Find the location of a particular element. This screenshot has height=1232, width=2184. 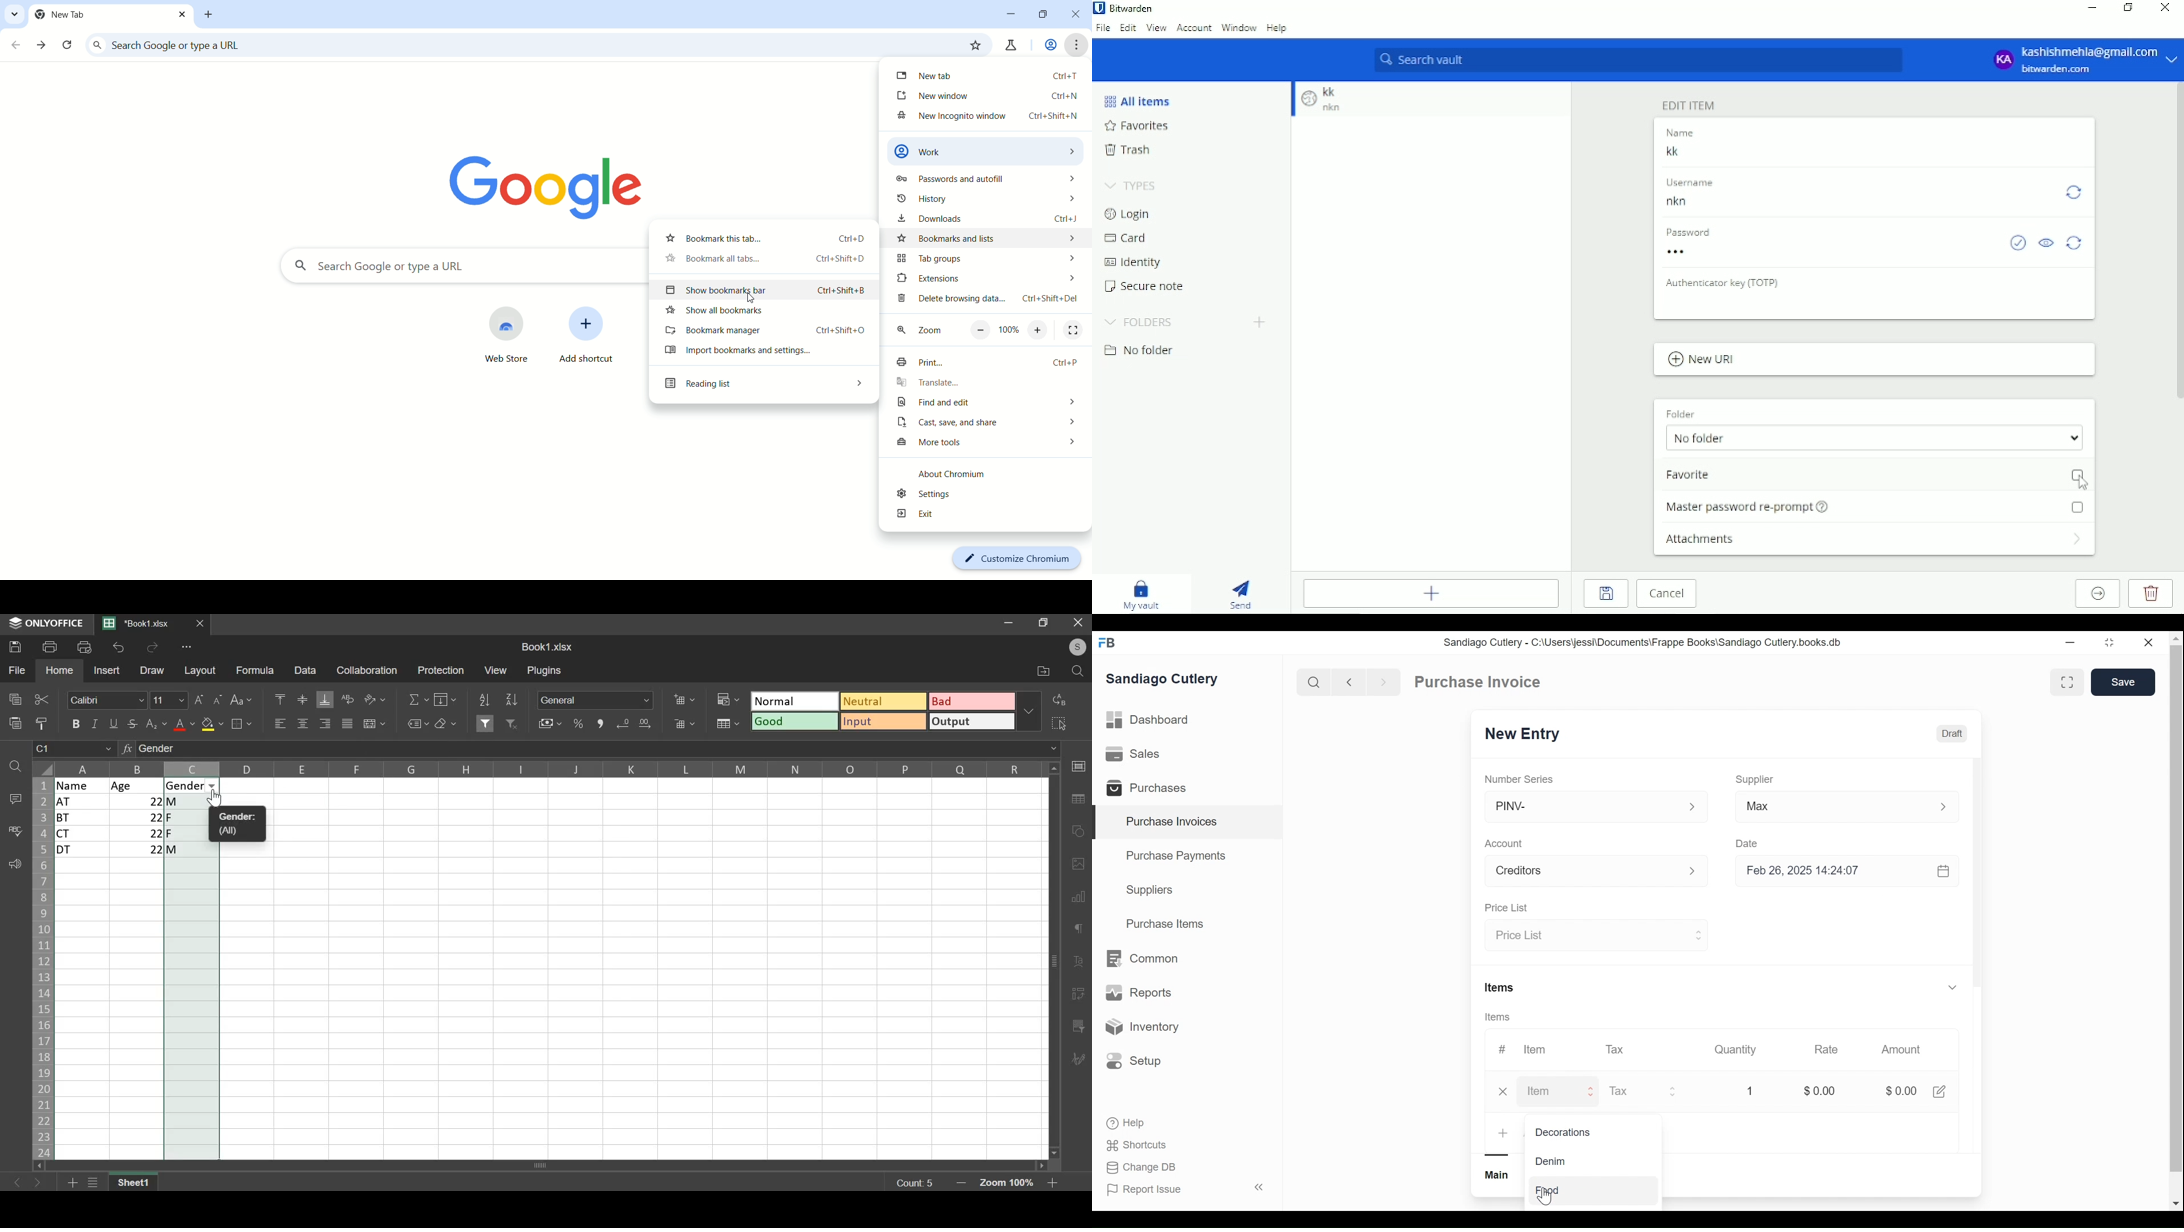

Purchase Invoices is located at coordinates (1188, 823).